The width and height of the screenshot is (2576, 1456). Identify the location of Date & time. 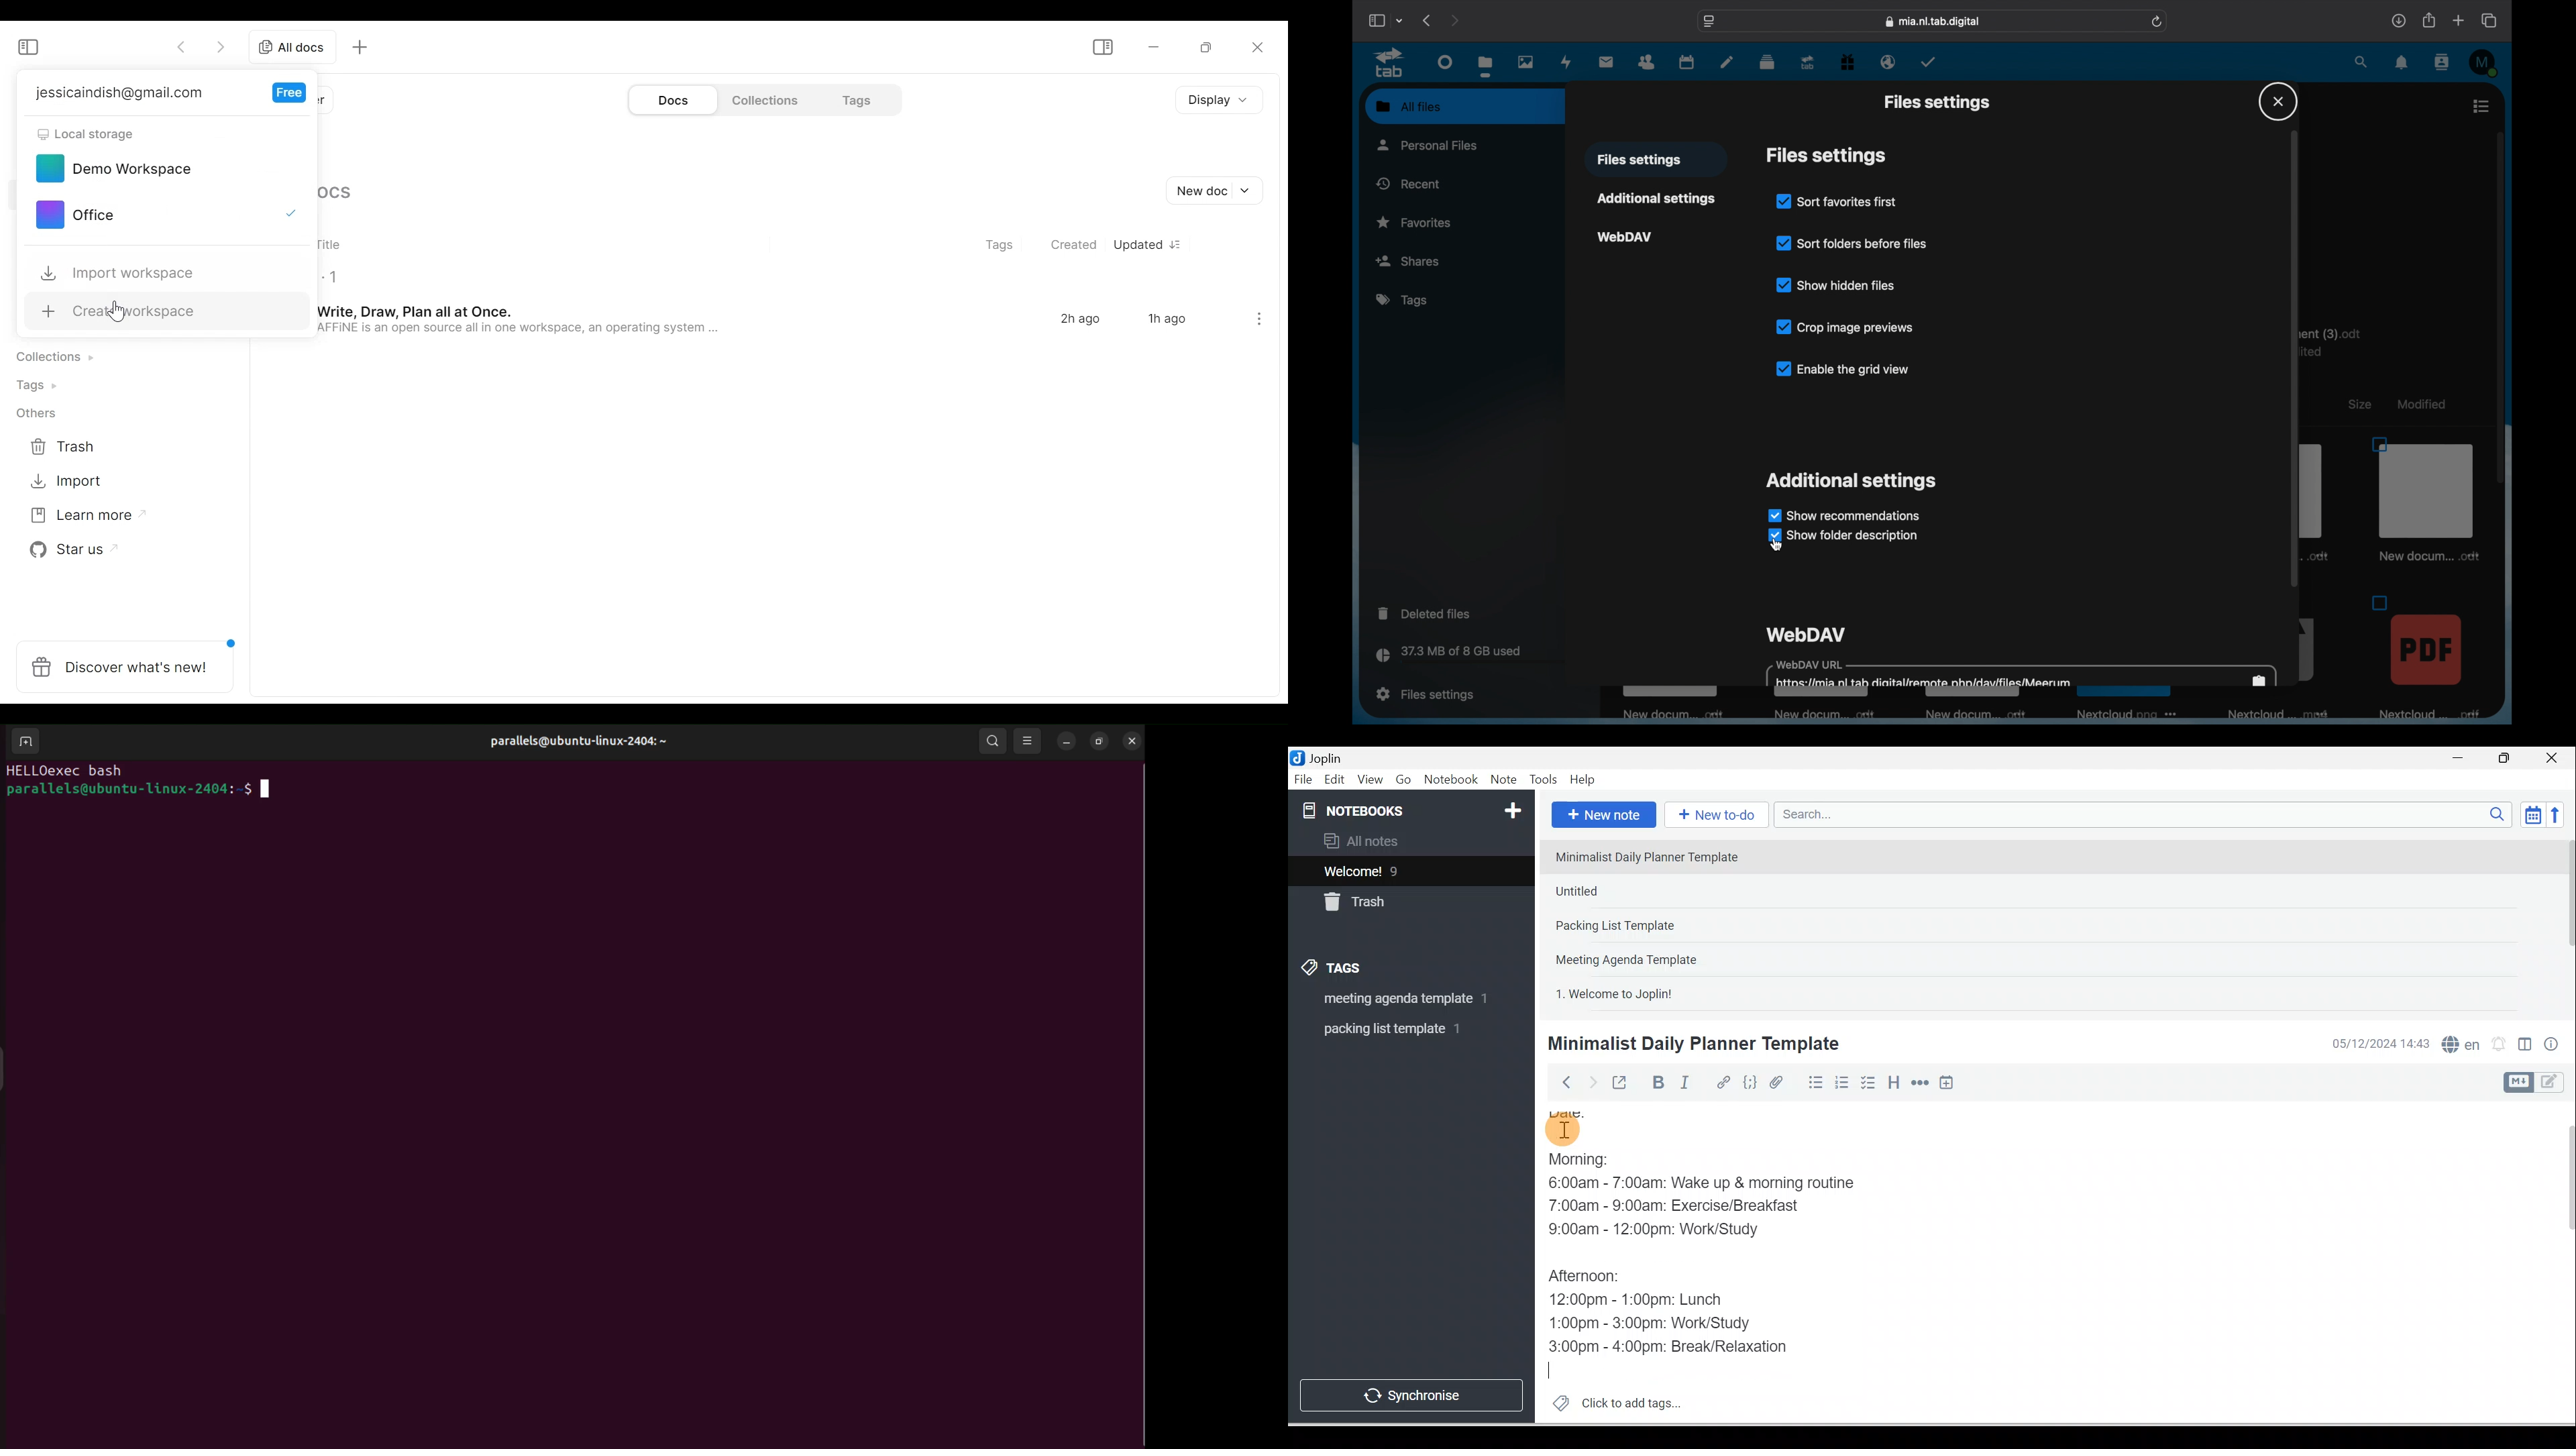
(2378, 1044).